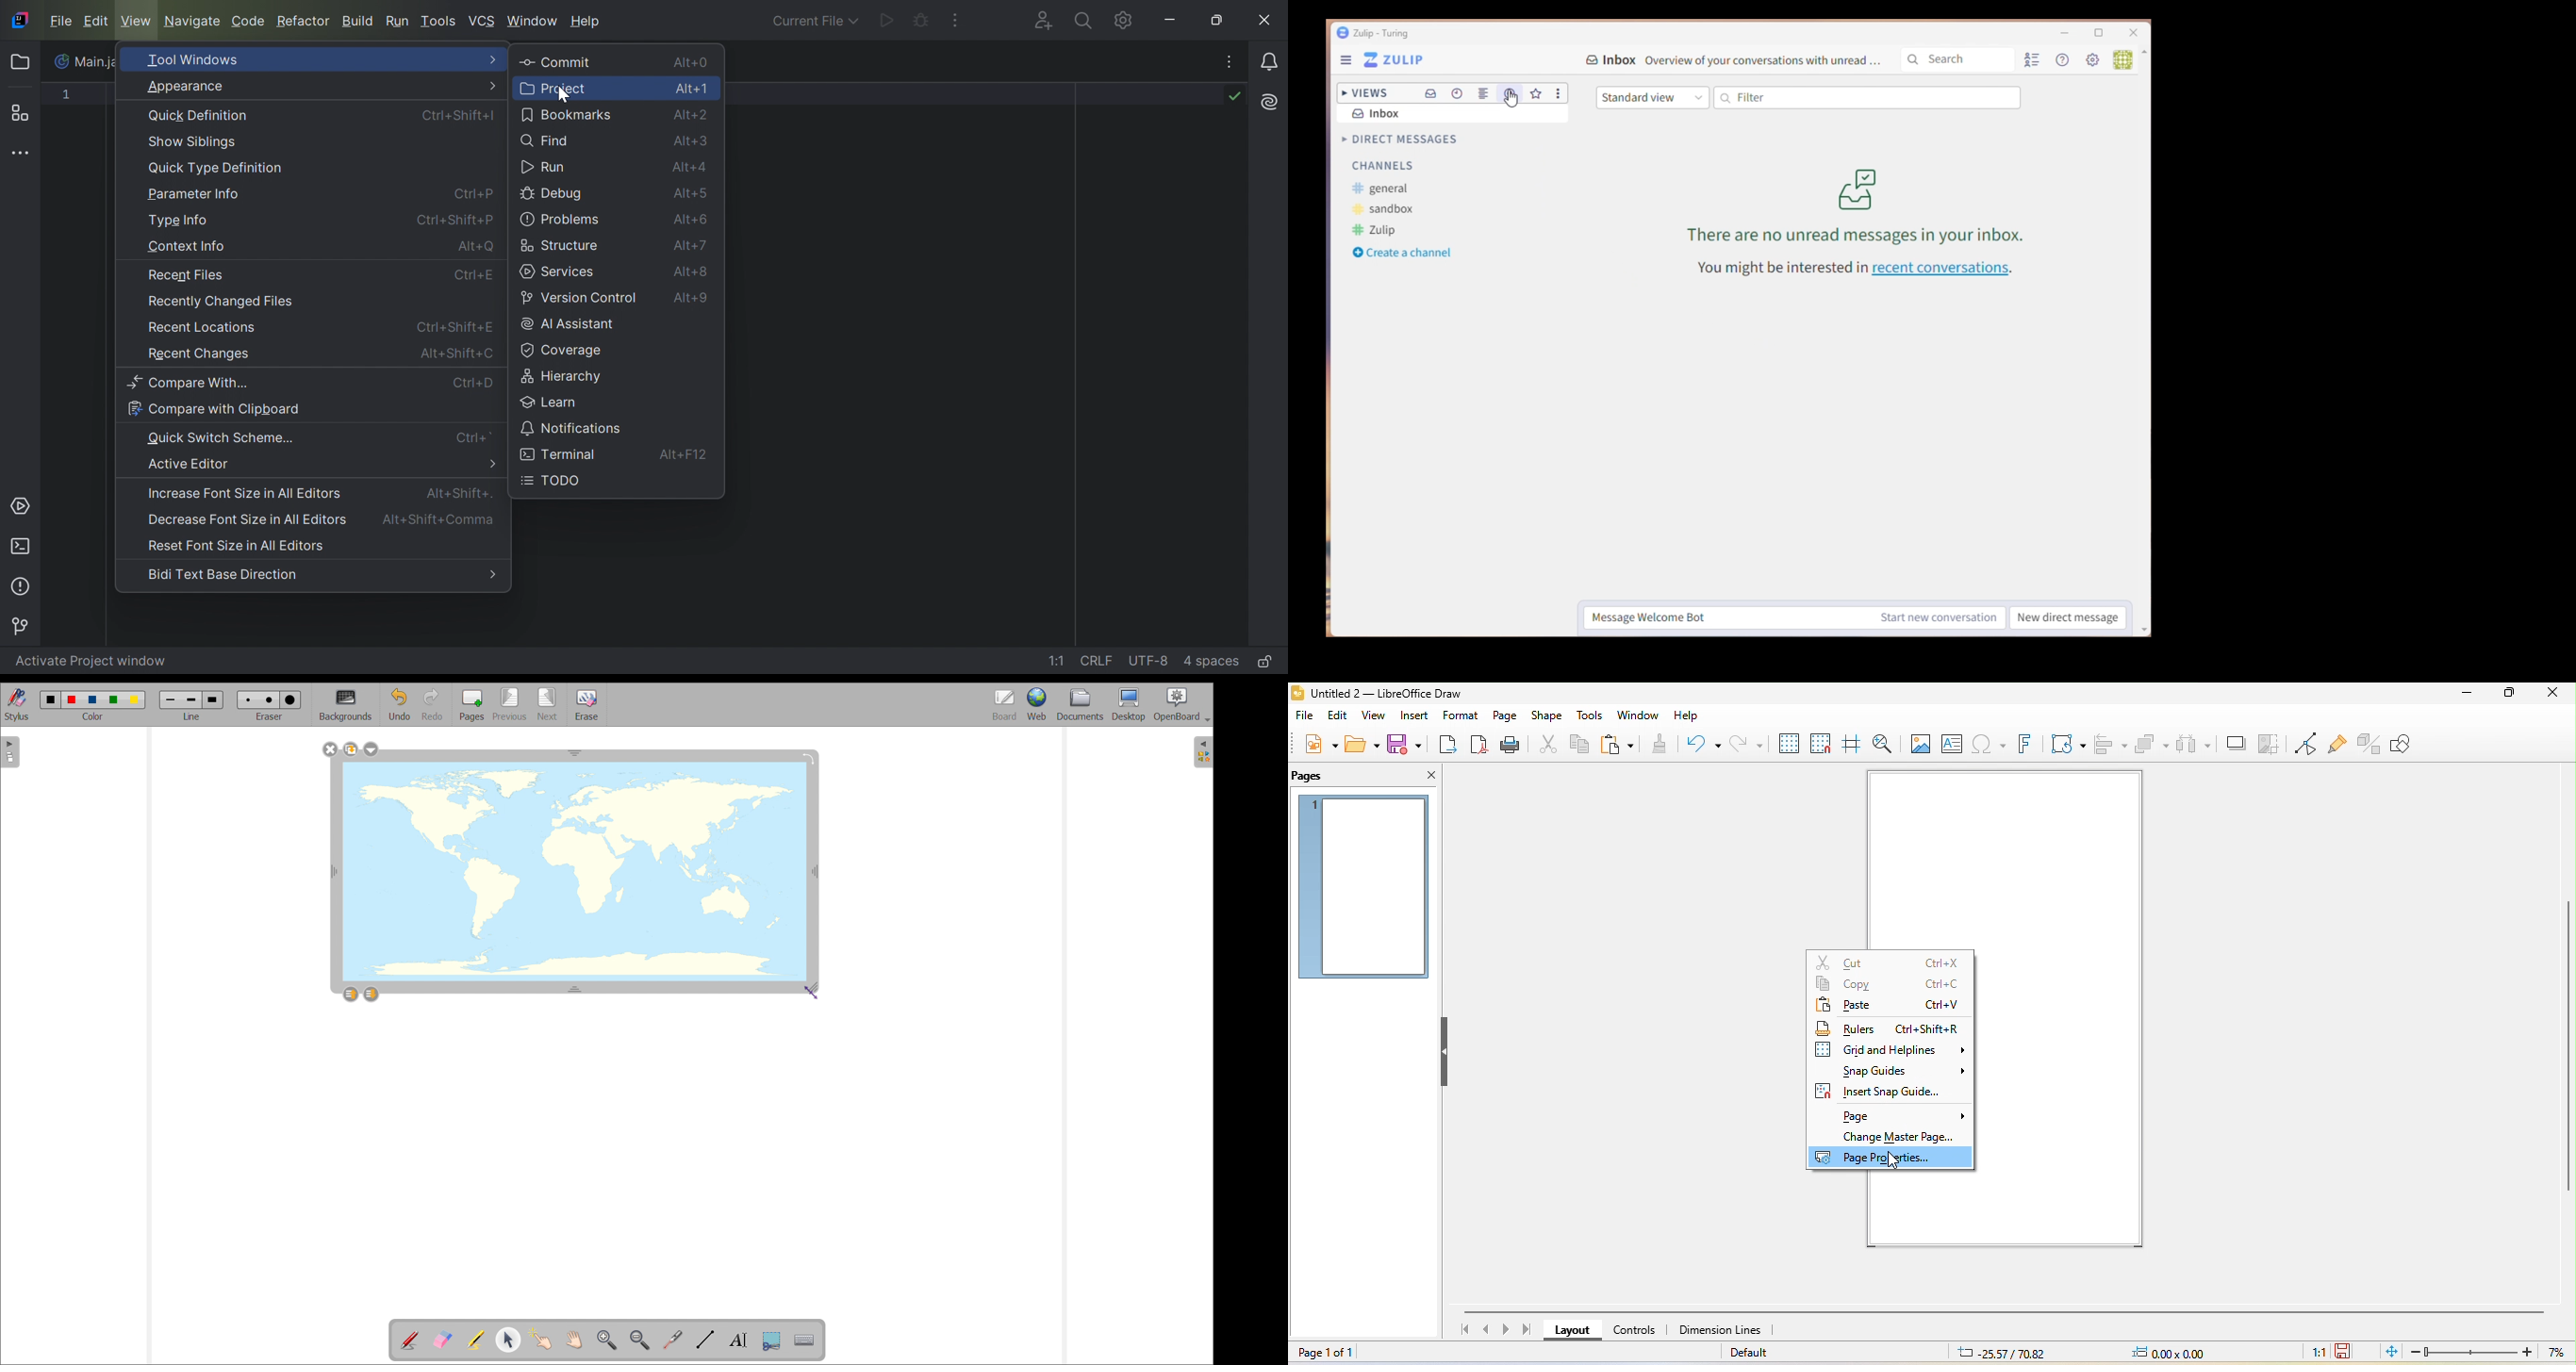 This screenshot has height=1372, width=2576. I want to click on paste, so click(1619, 746).